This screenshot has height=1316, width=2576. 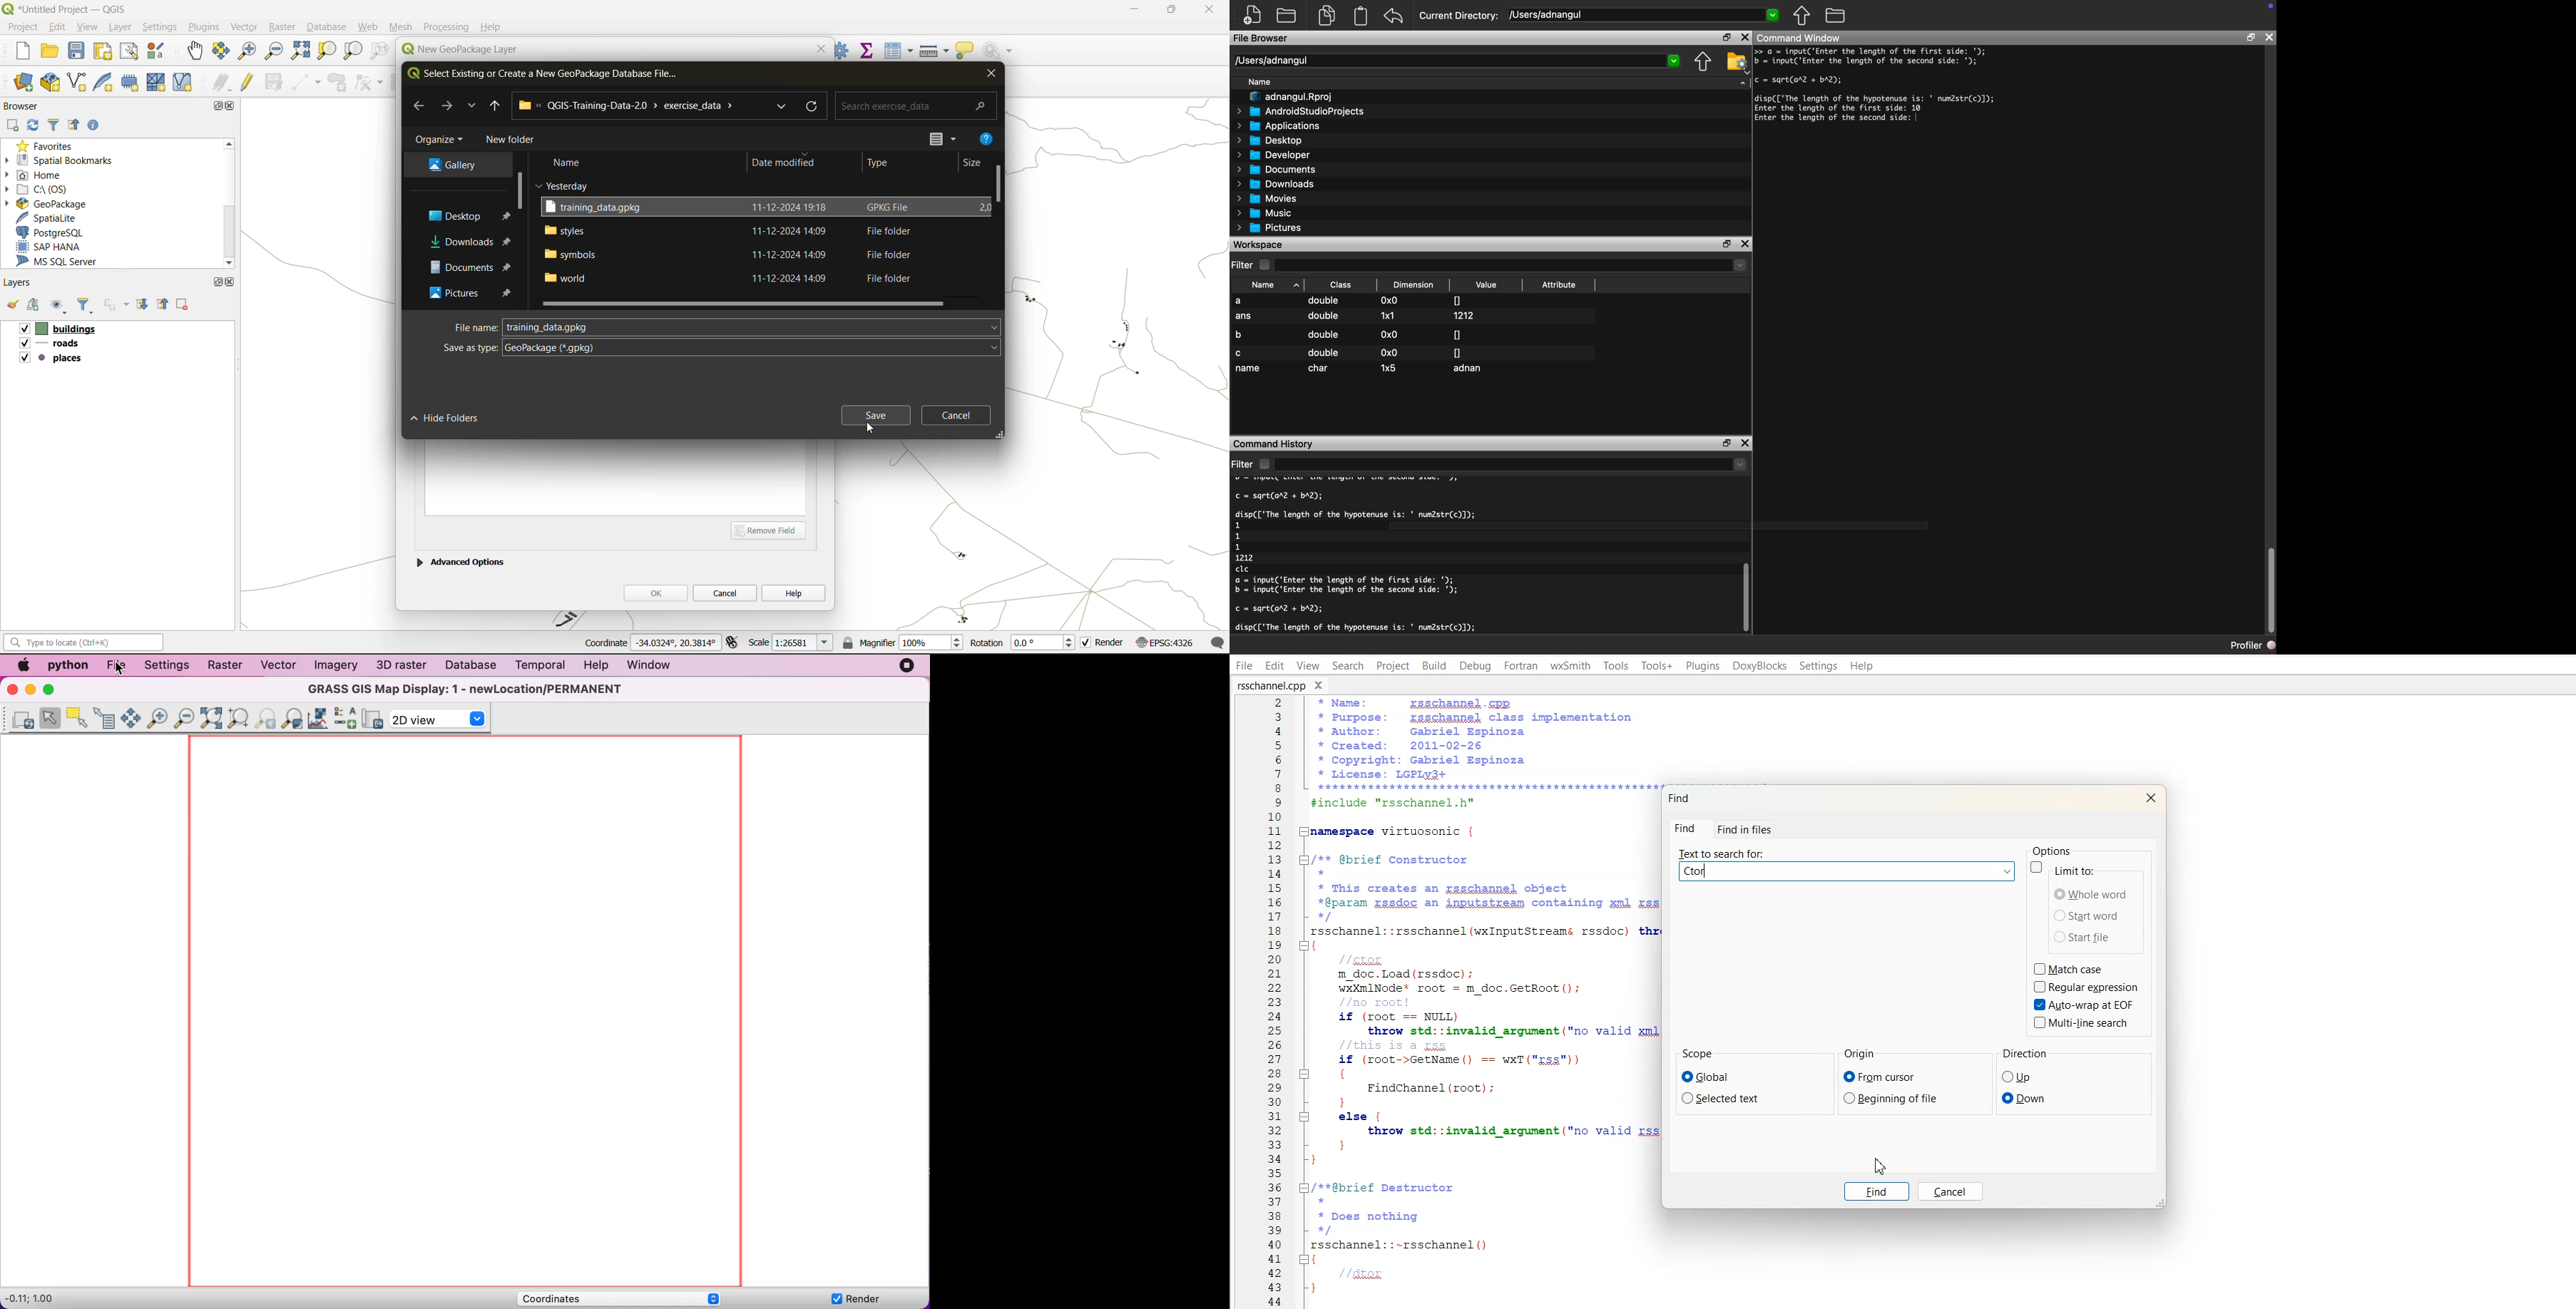 I want to click on scale(1:26581), so click(x=792, y=642).